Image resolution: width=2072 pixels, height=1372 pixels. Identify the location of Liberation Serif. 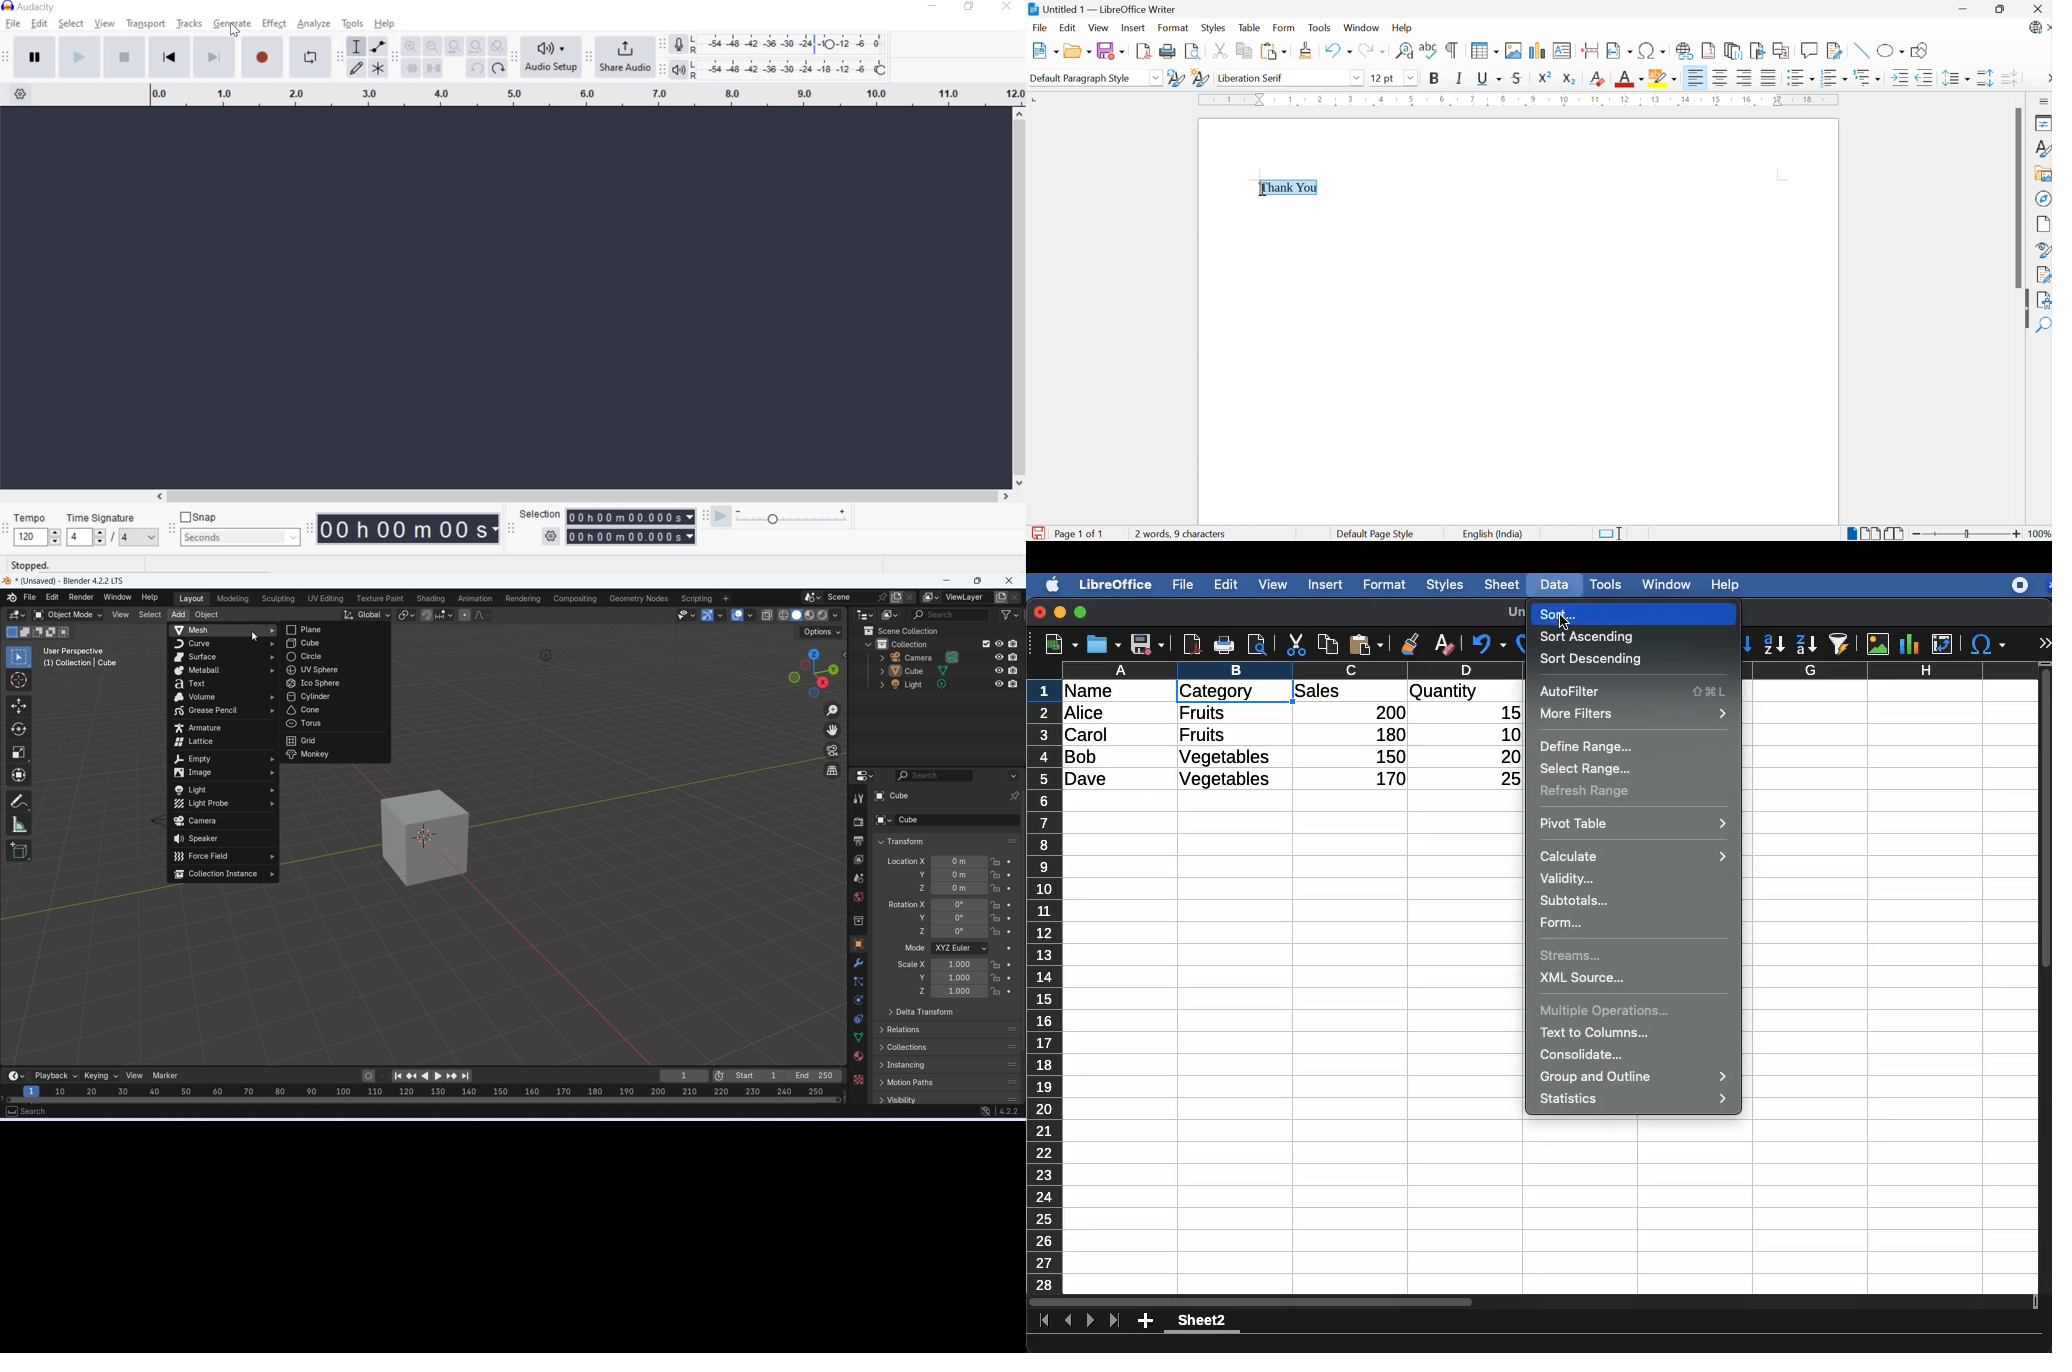
(1250, 78).